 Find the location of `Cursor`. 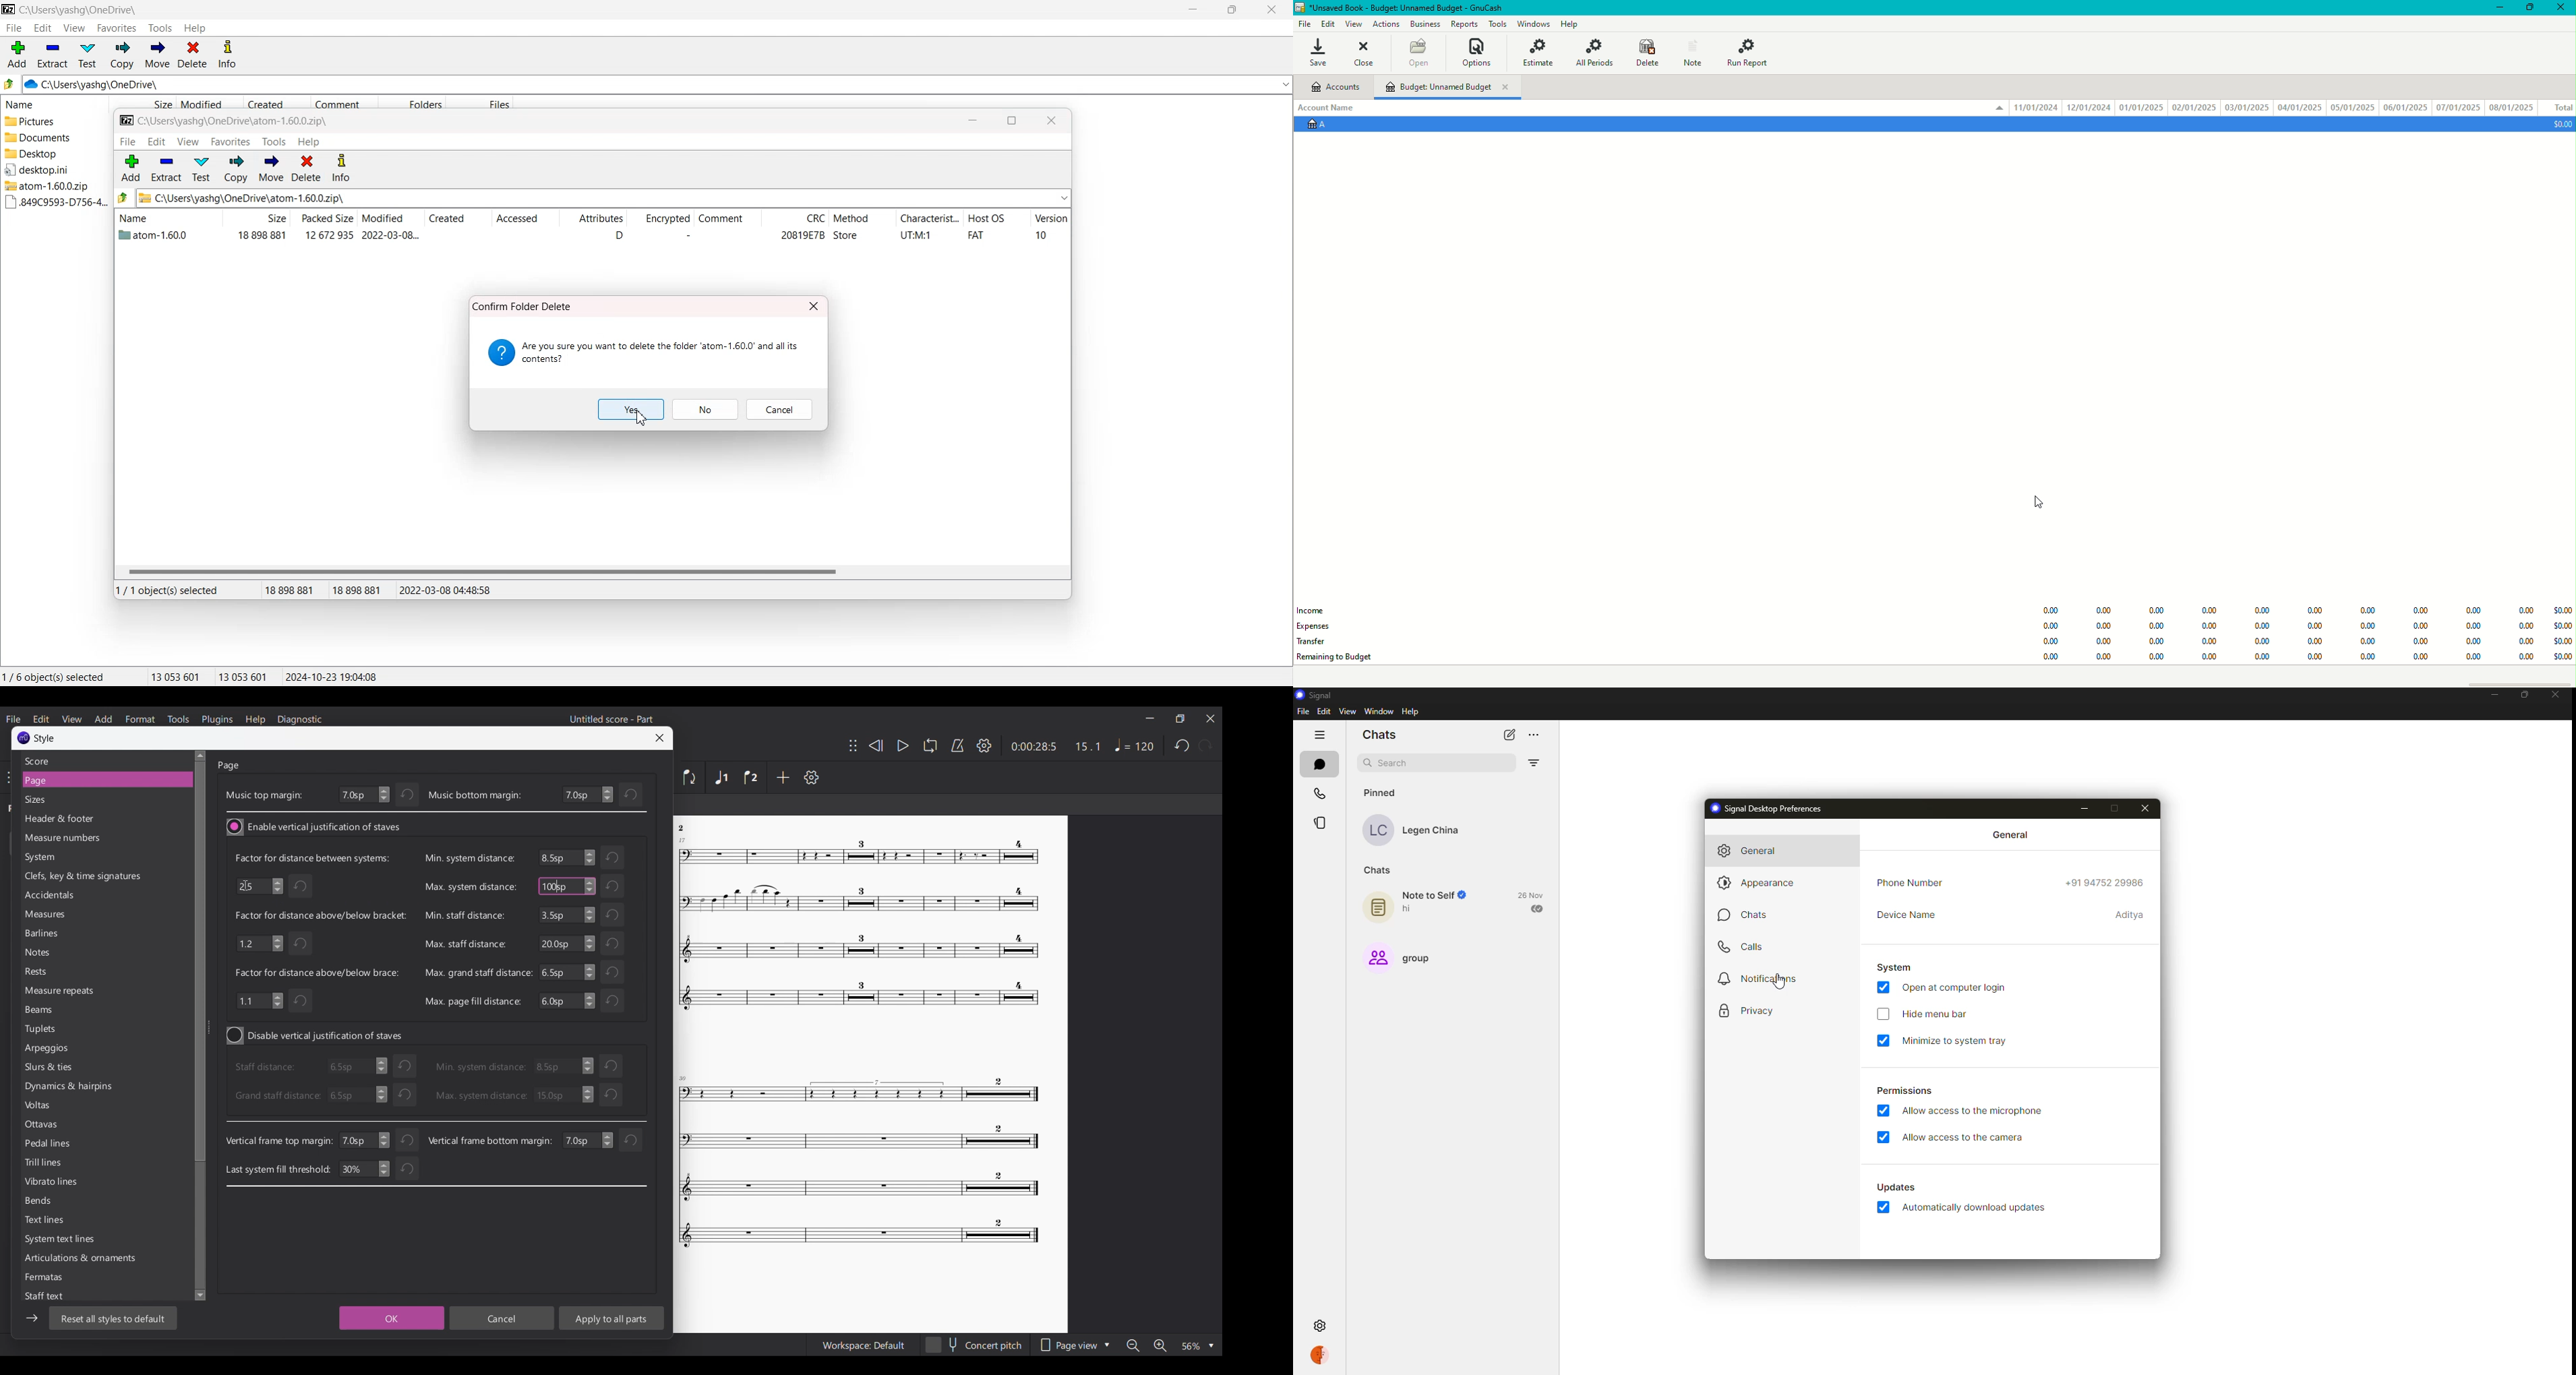

Cursor is located at coordinates (642, 418).